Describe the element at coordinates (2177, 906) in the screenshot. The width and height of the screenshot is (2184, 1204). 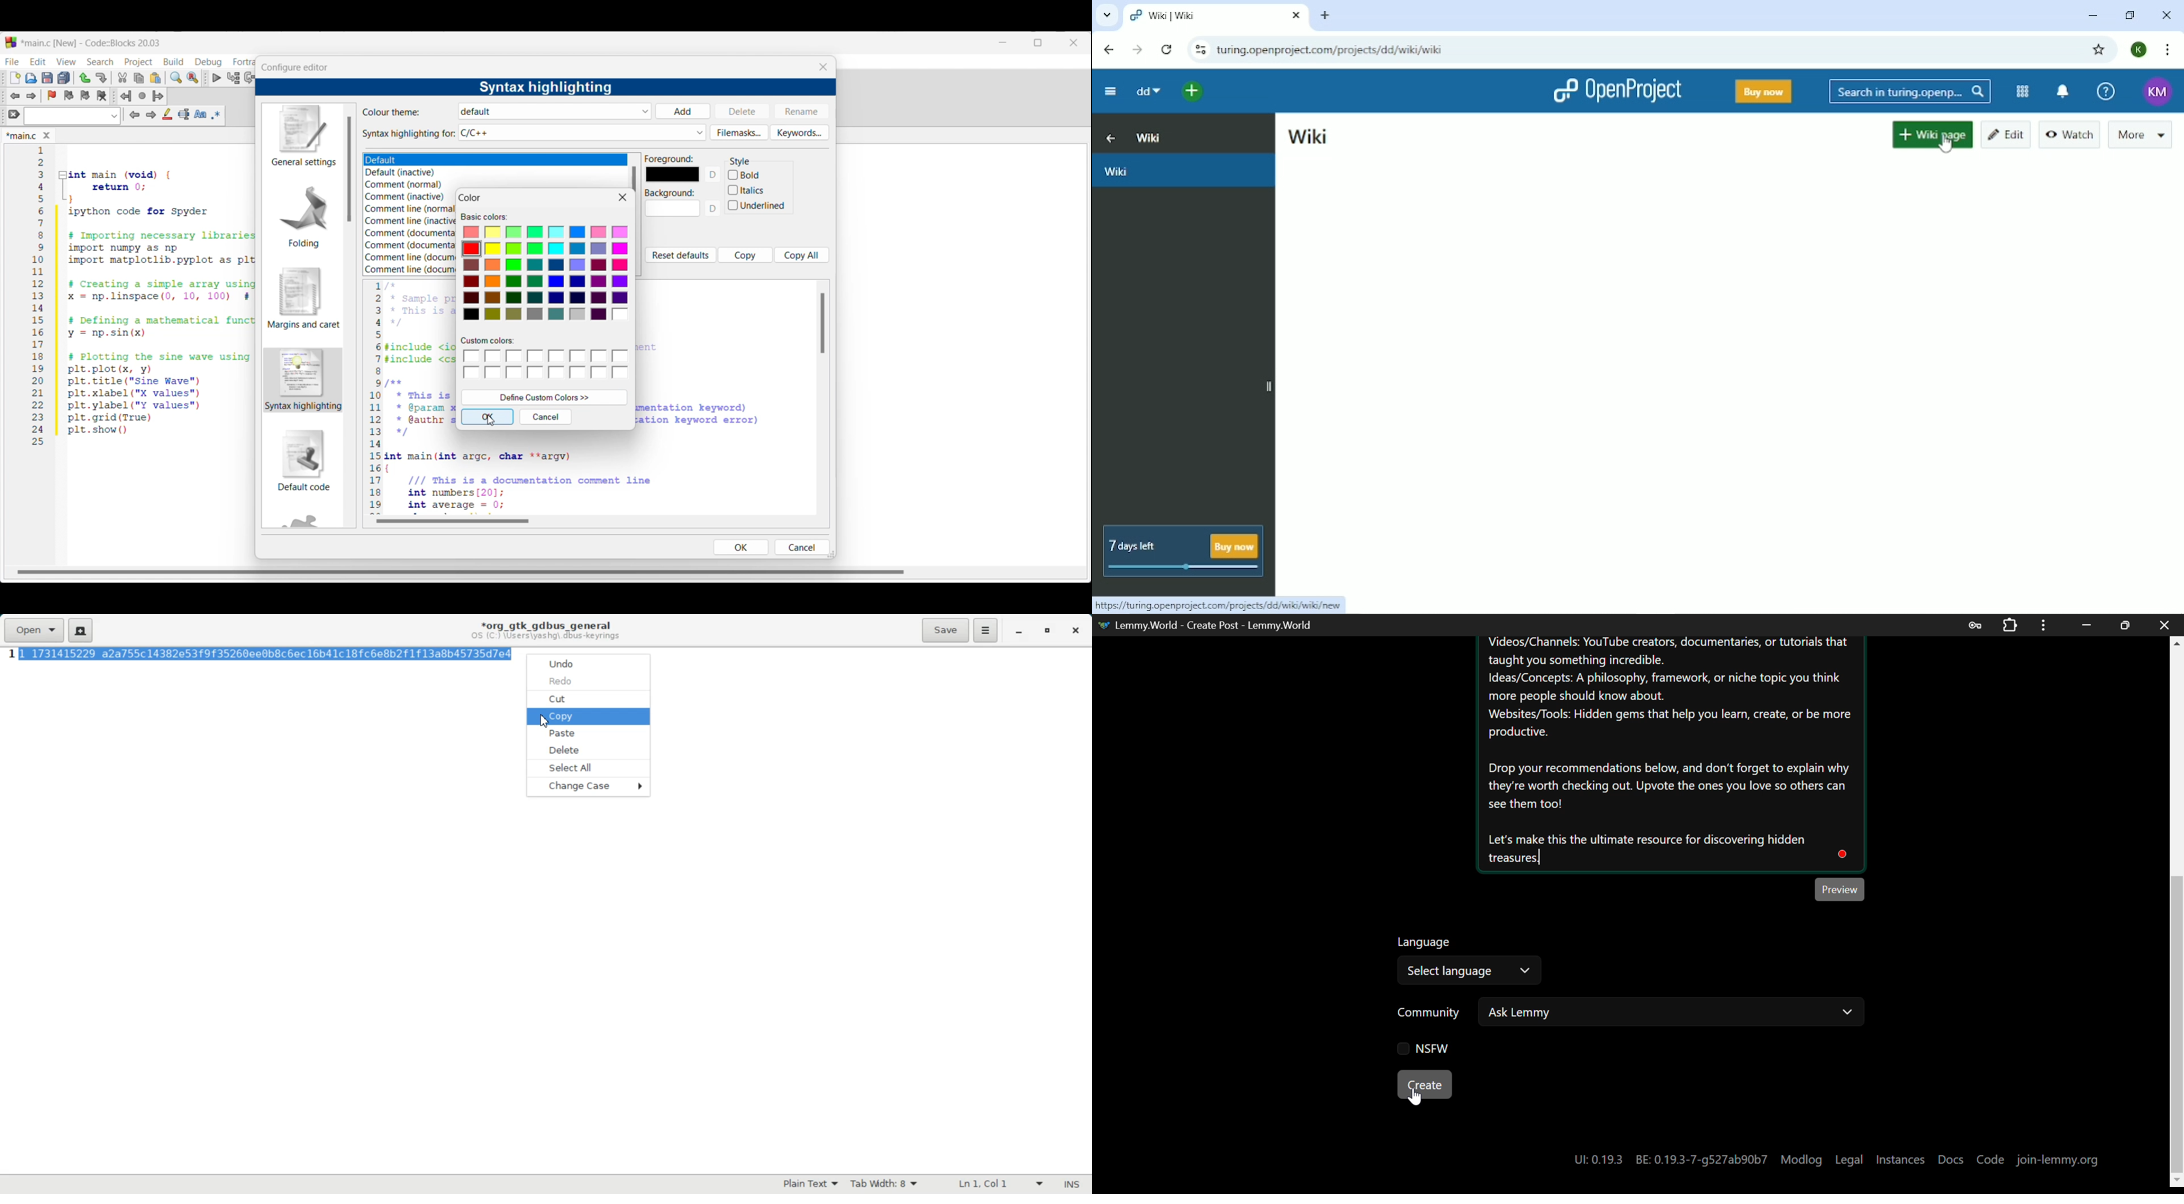
I see `Scroll Bar` at that location.